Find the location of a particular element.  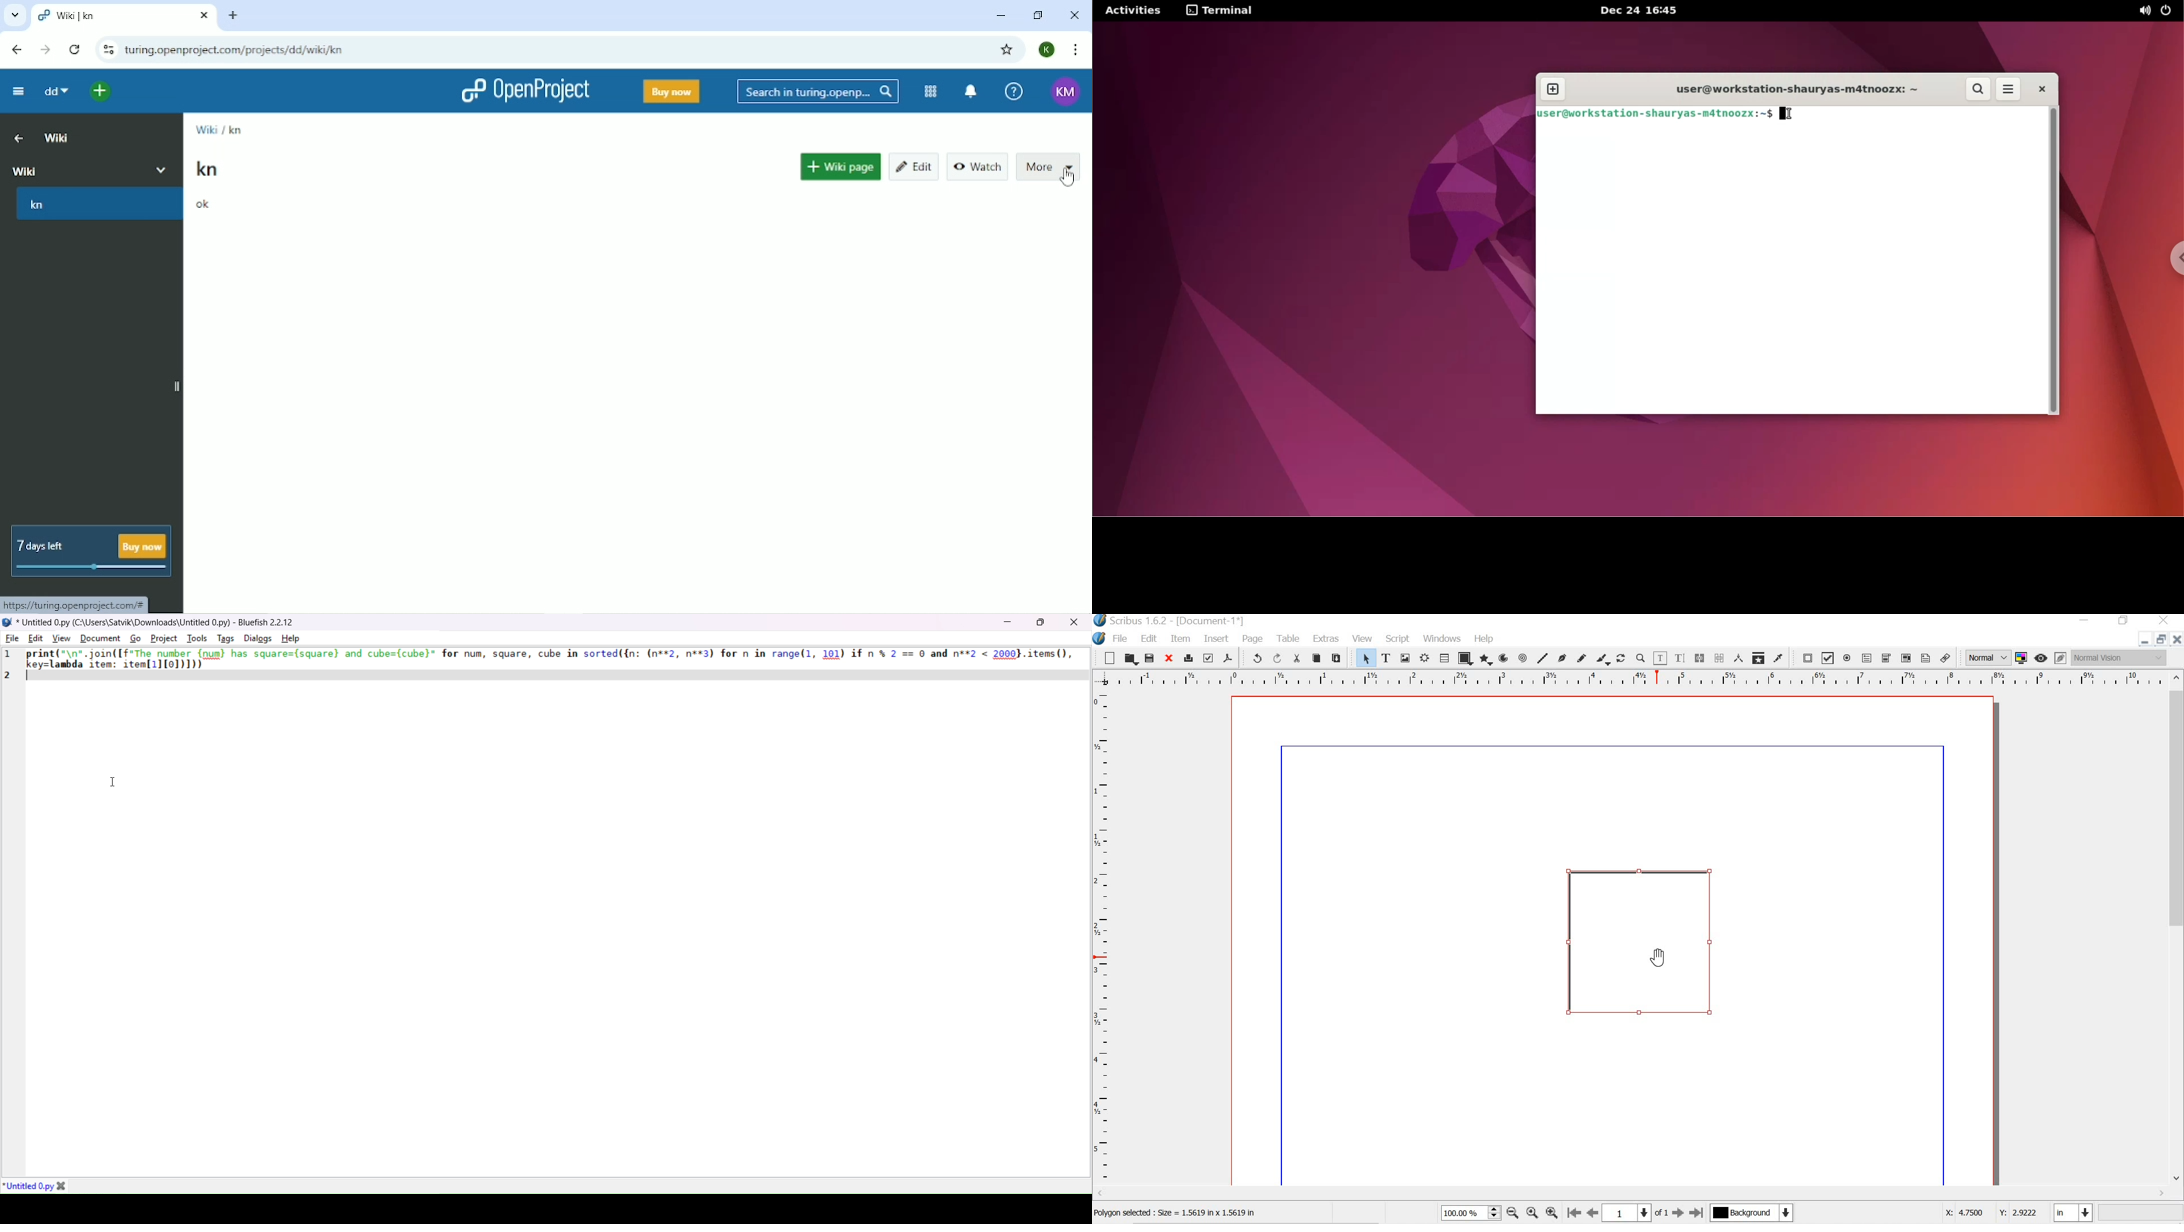

file is located at coordinates (11, 638).